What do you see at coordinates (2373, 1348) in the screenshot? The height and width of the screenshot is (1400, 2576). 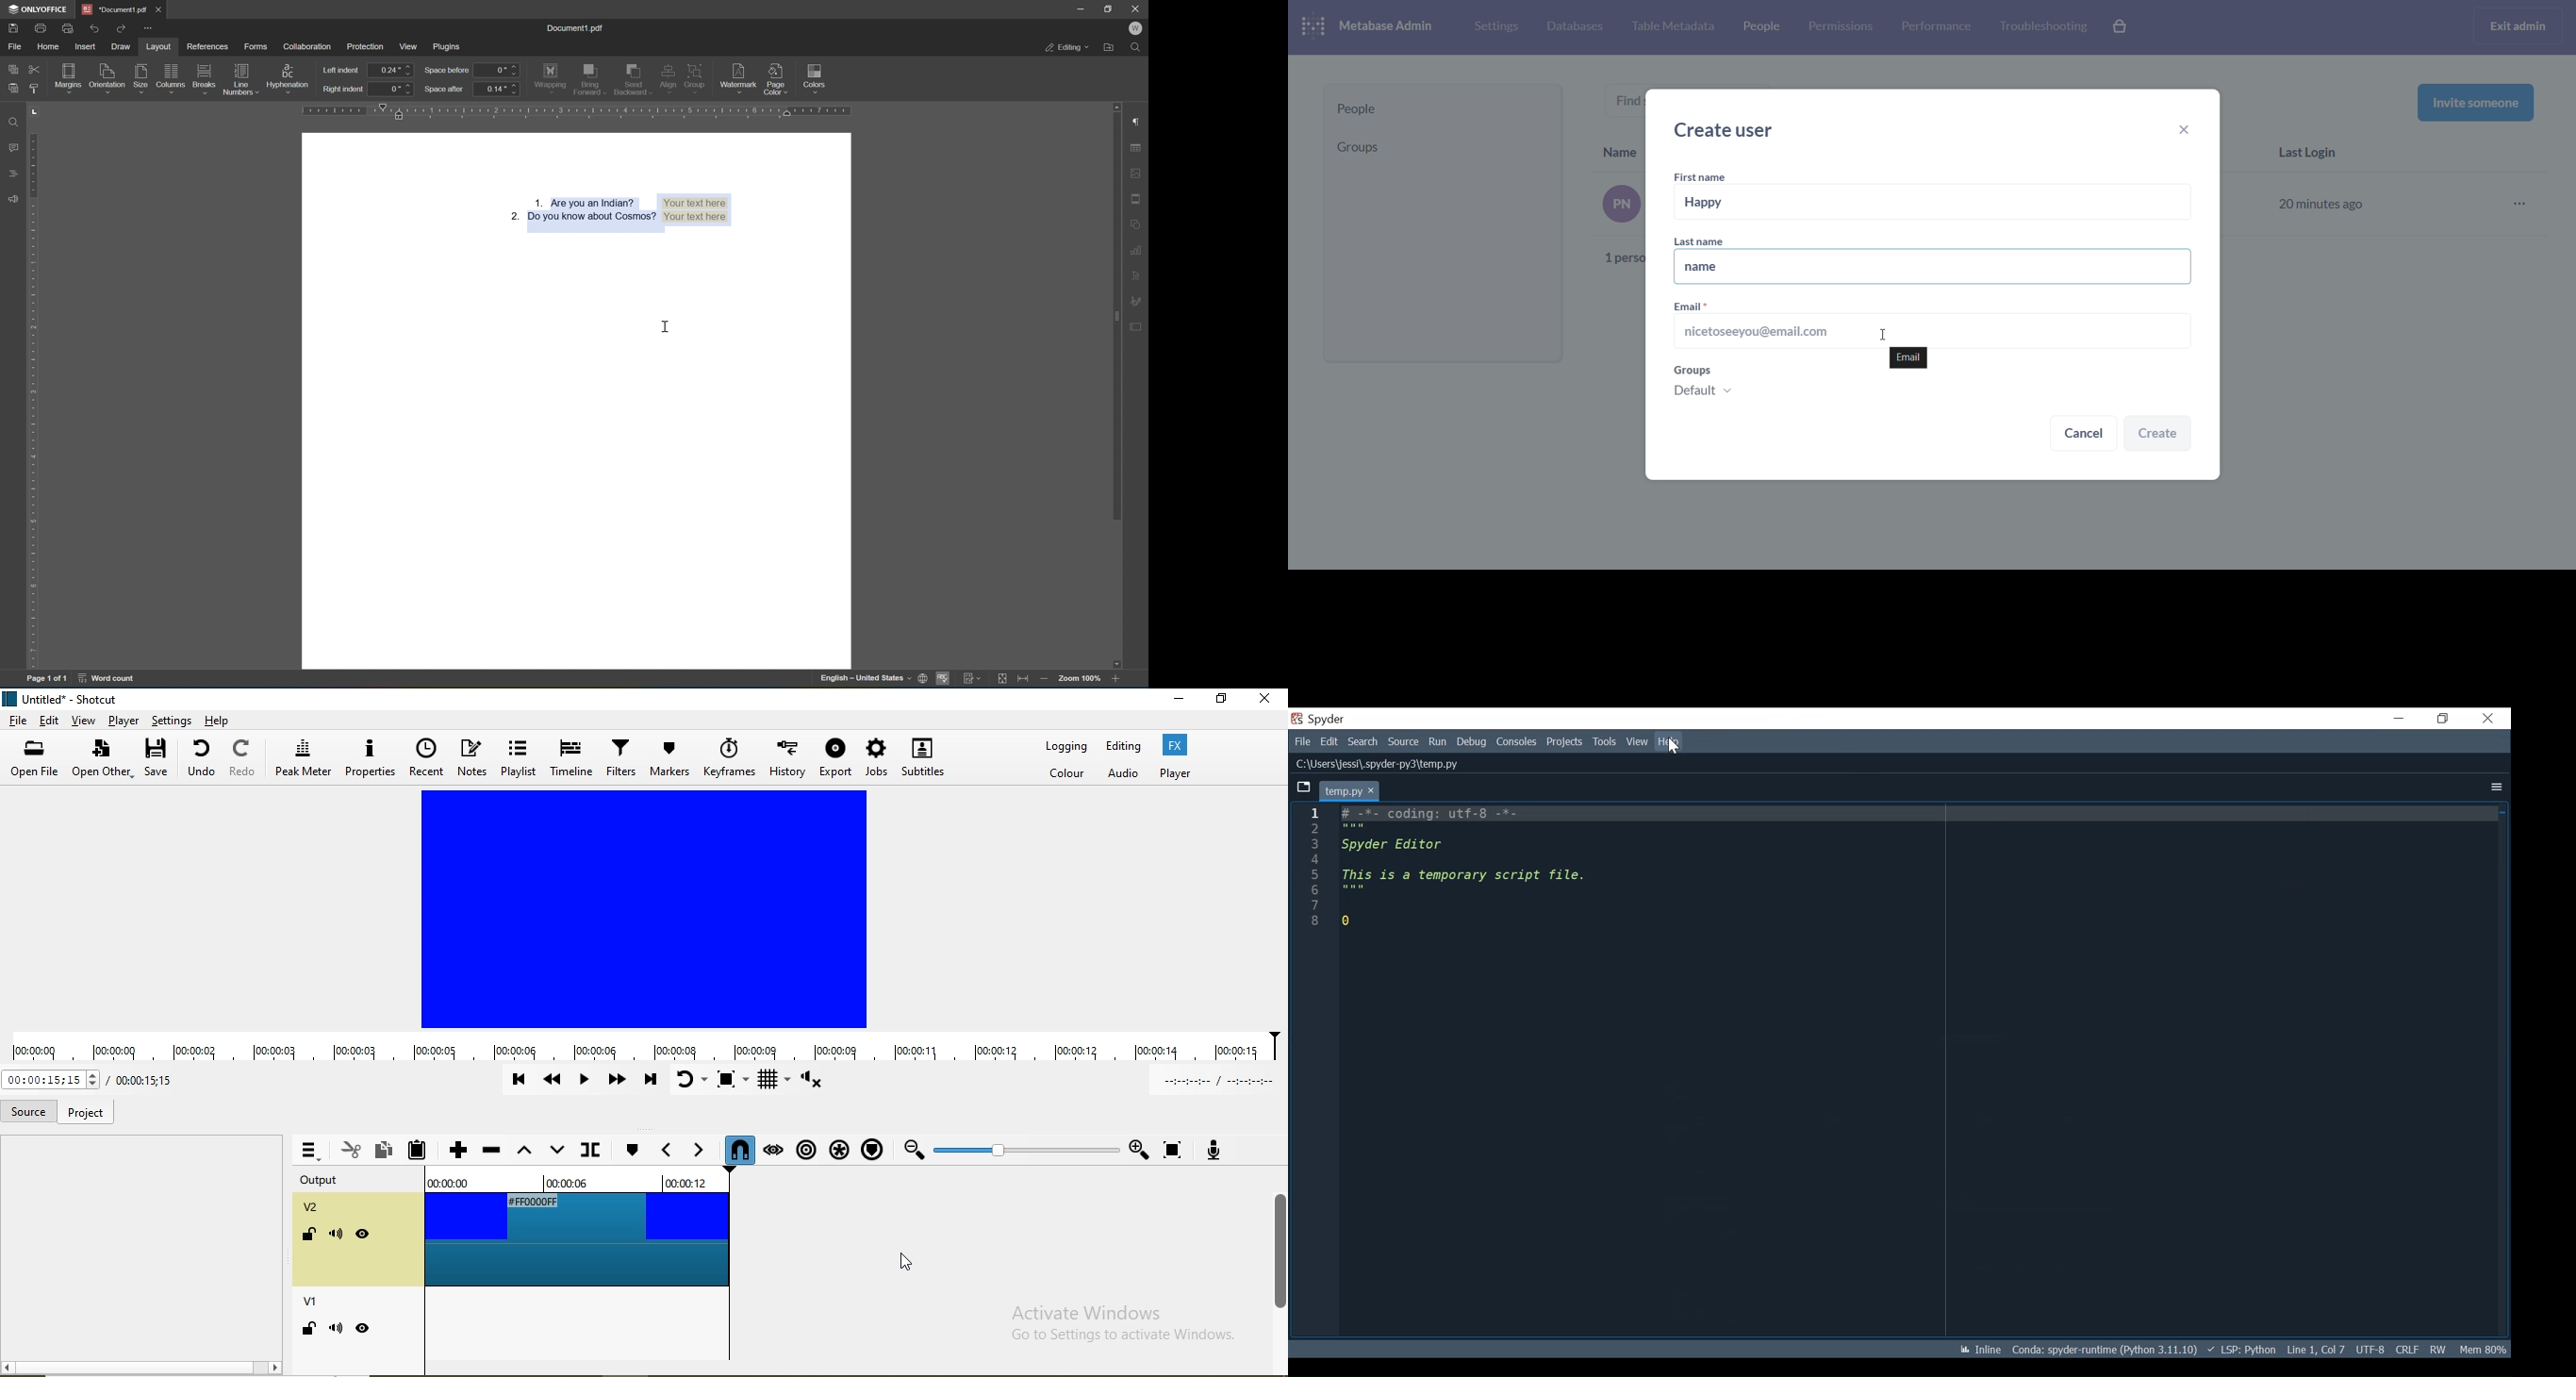 I see `UTF-8` at bounding box center [2373, 1348].